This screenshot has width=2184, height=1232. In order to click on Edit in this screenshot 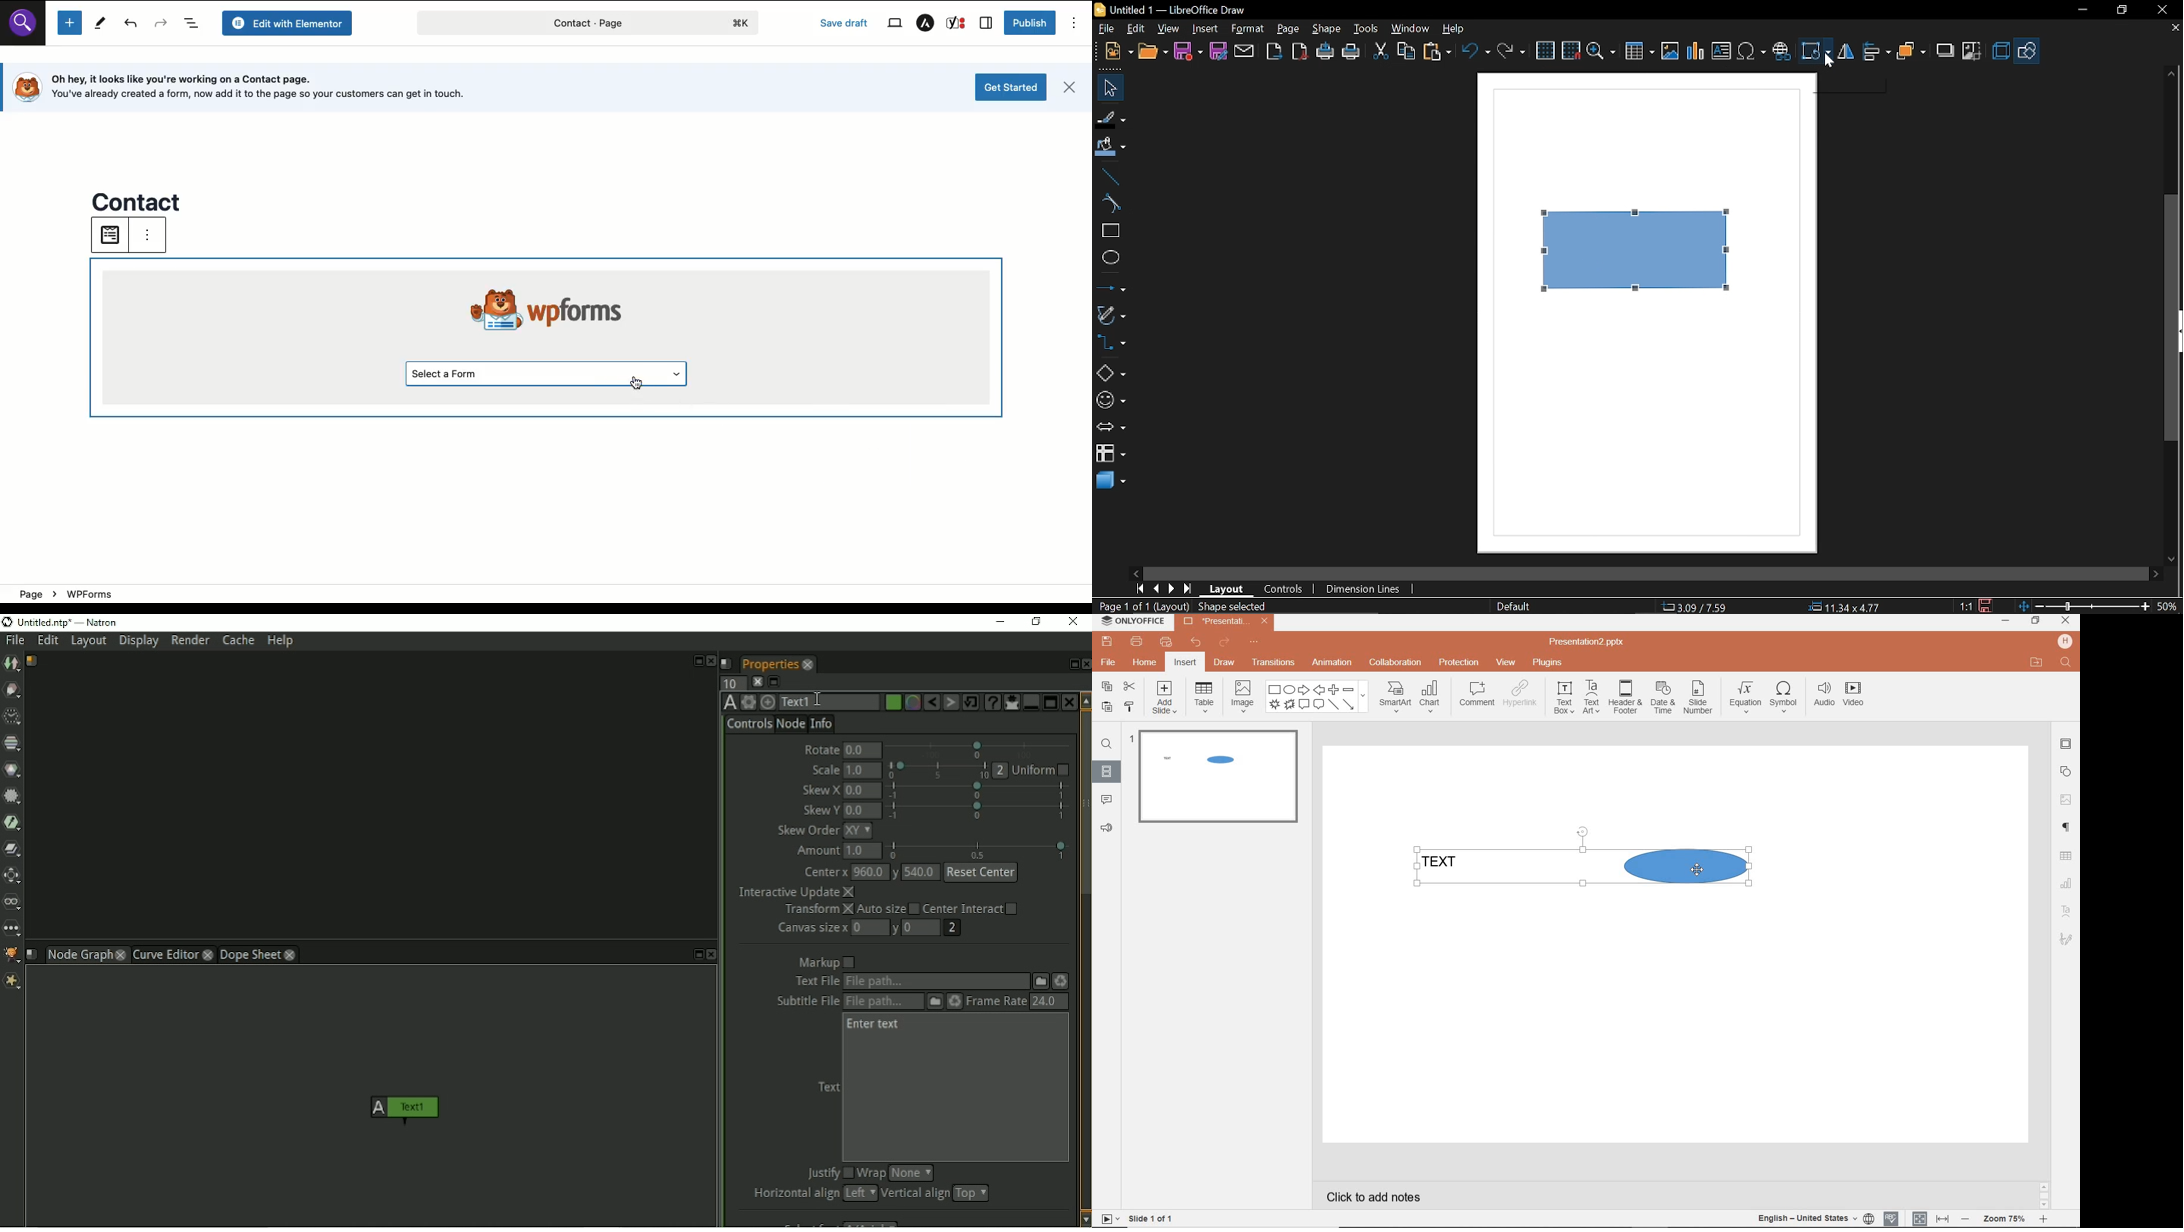, I will do `click(1137, 27)`.